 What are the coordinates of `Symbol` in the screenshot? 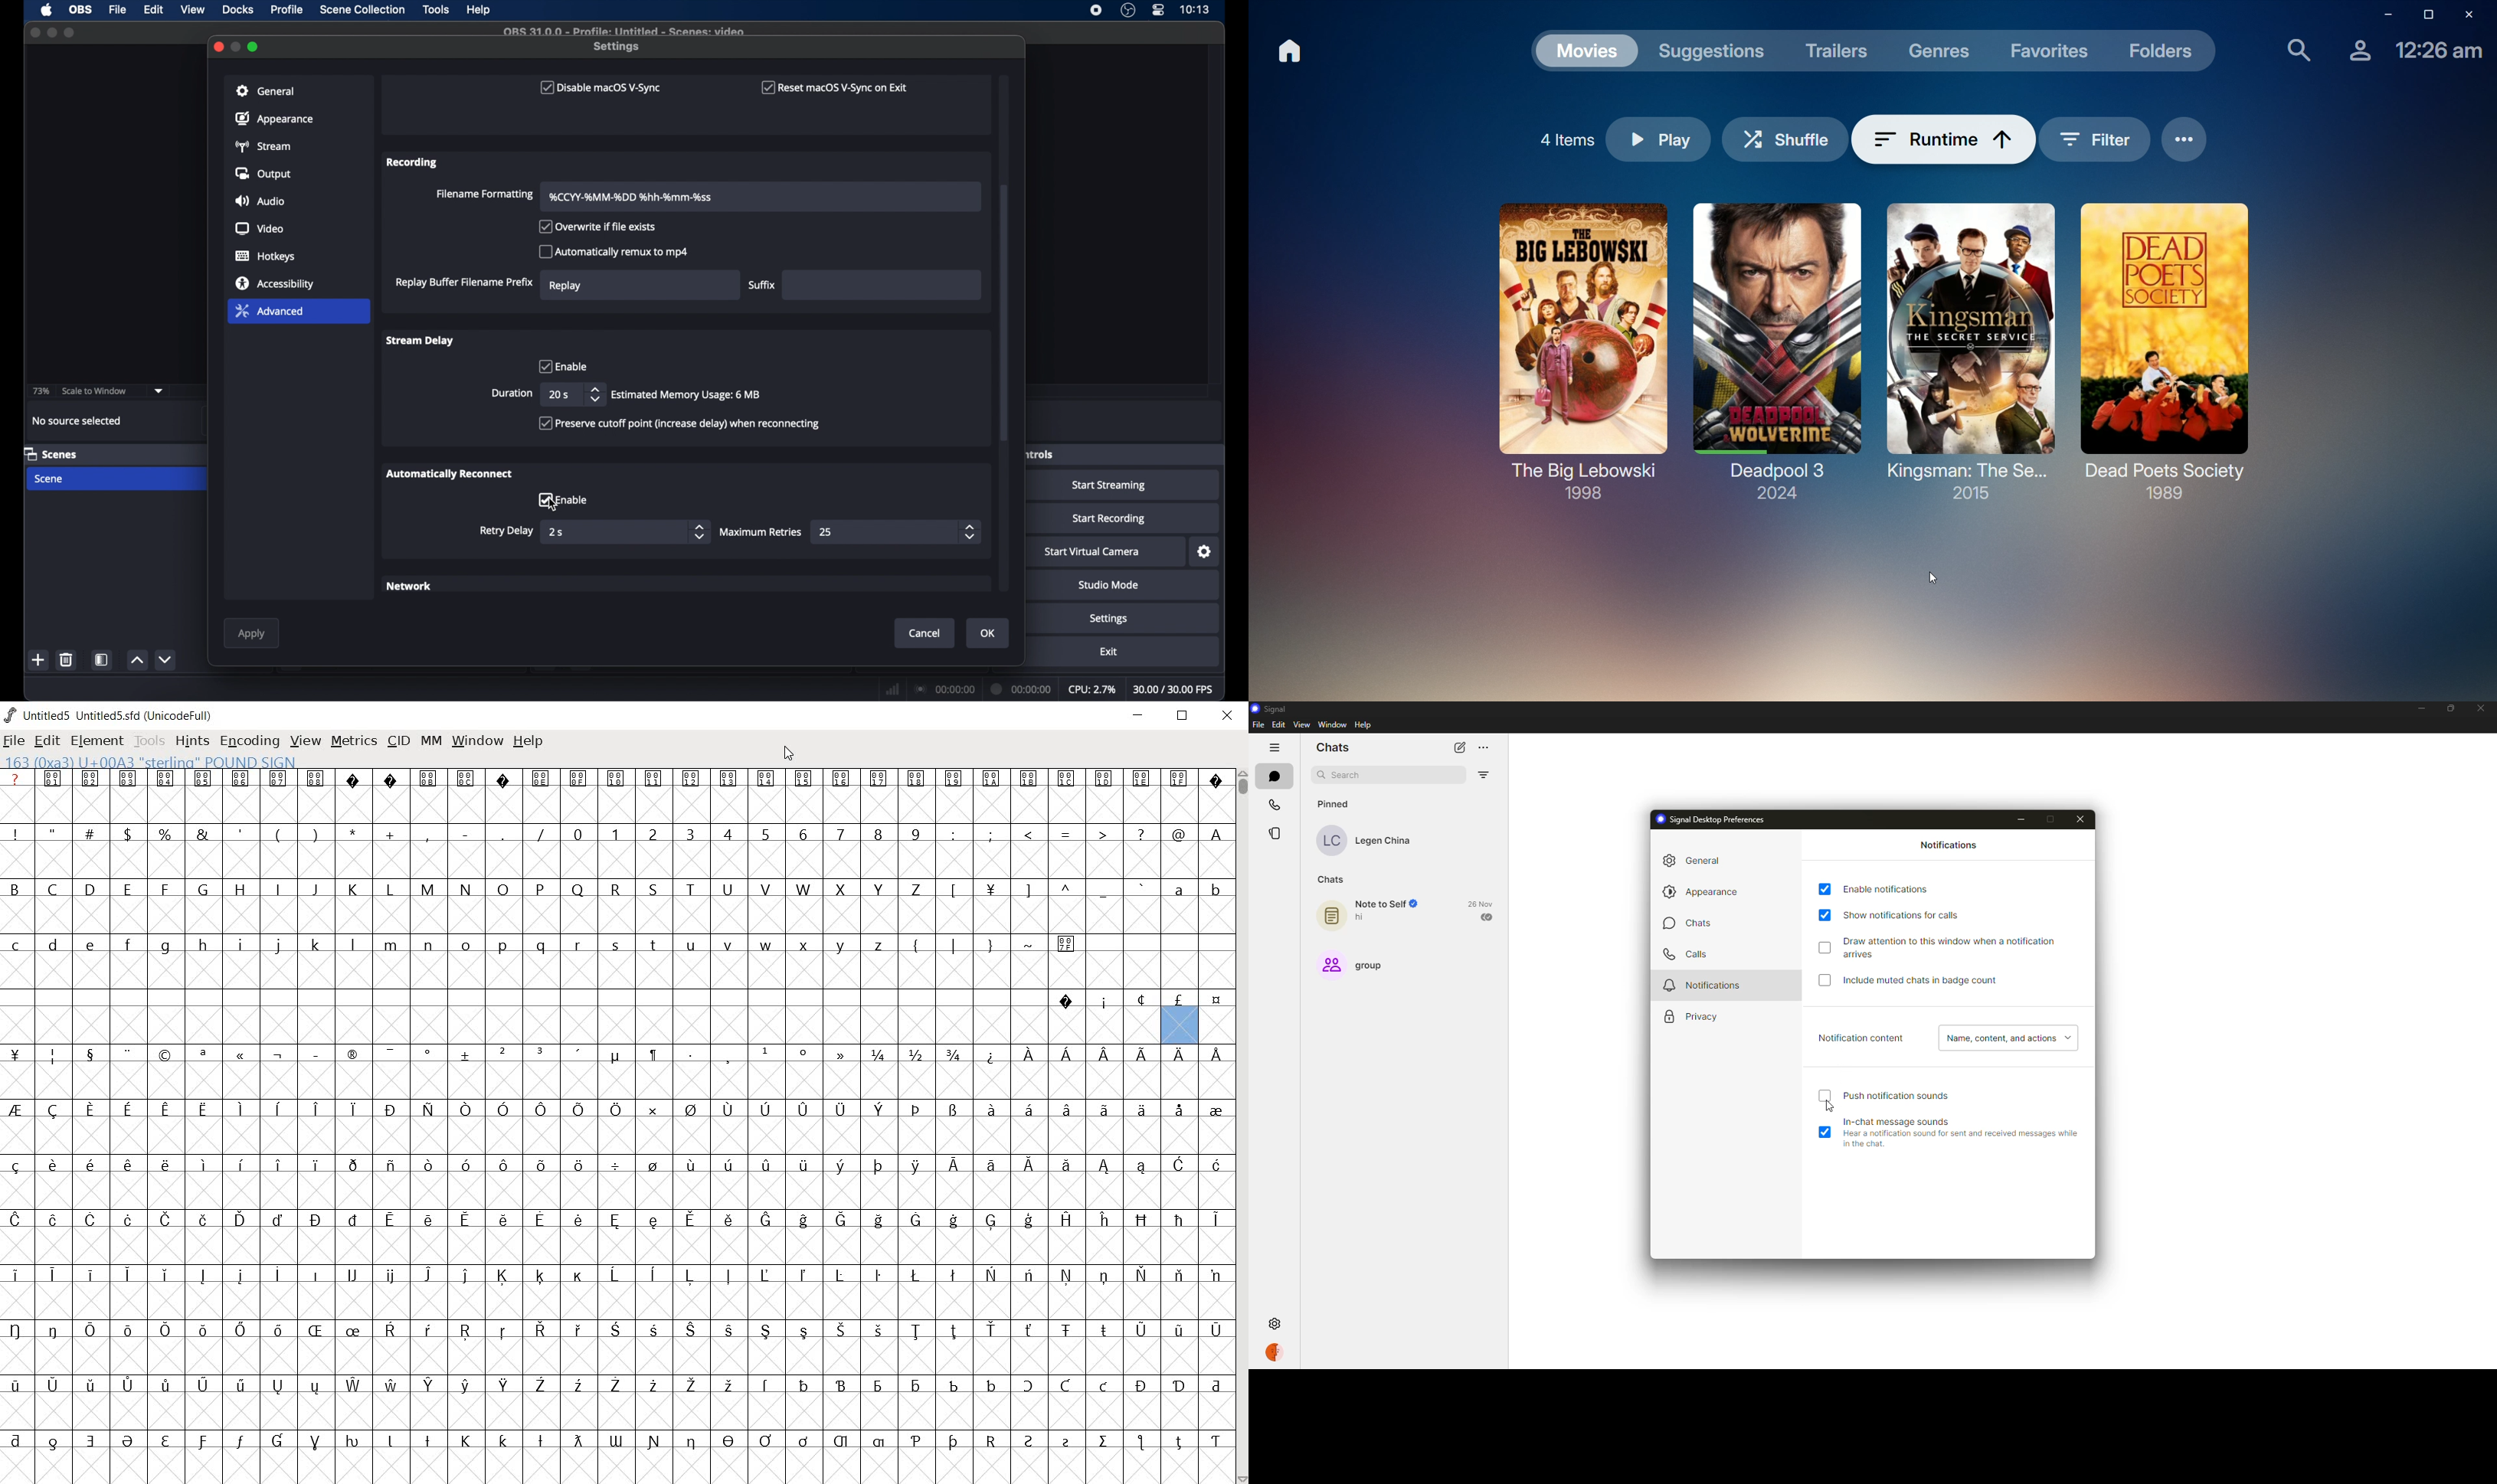 It's located at (655, 778).